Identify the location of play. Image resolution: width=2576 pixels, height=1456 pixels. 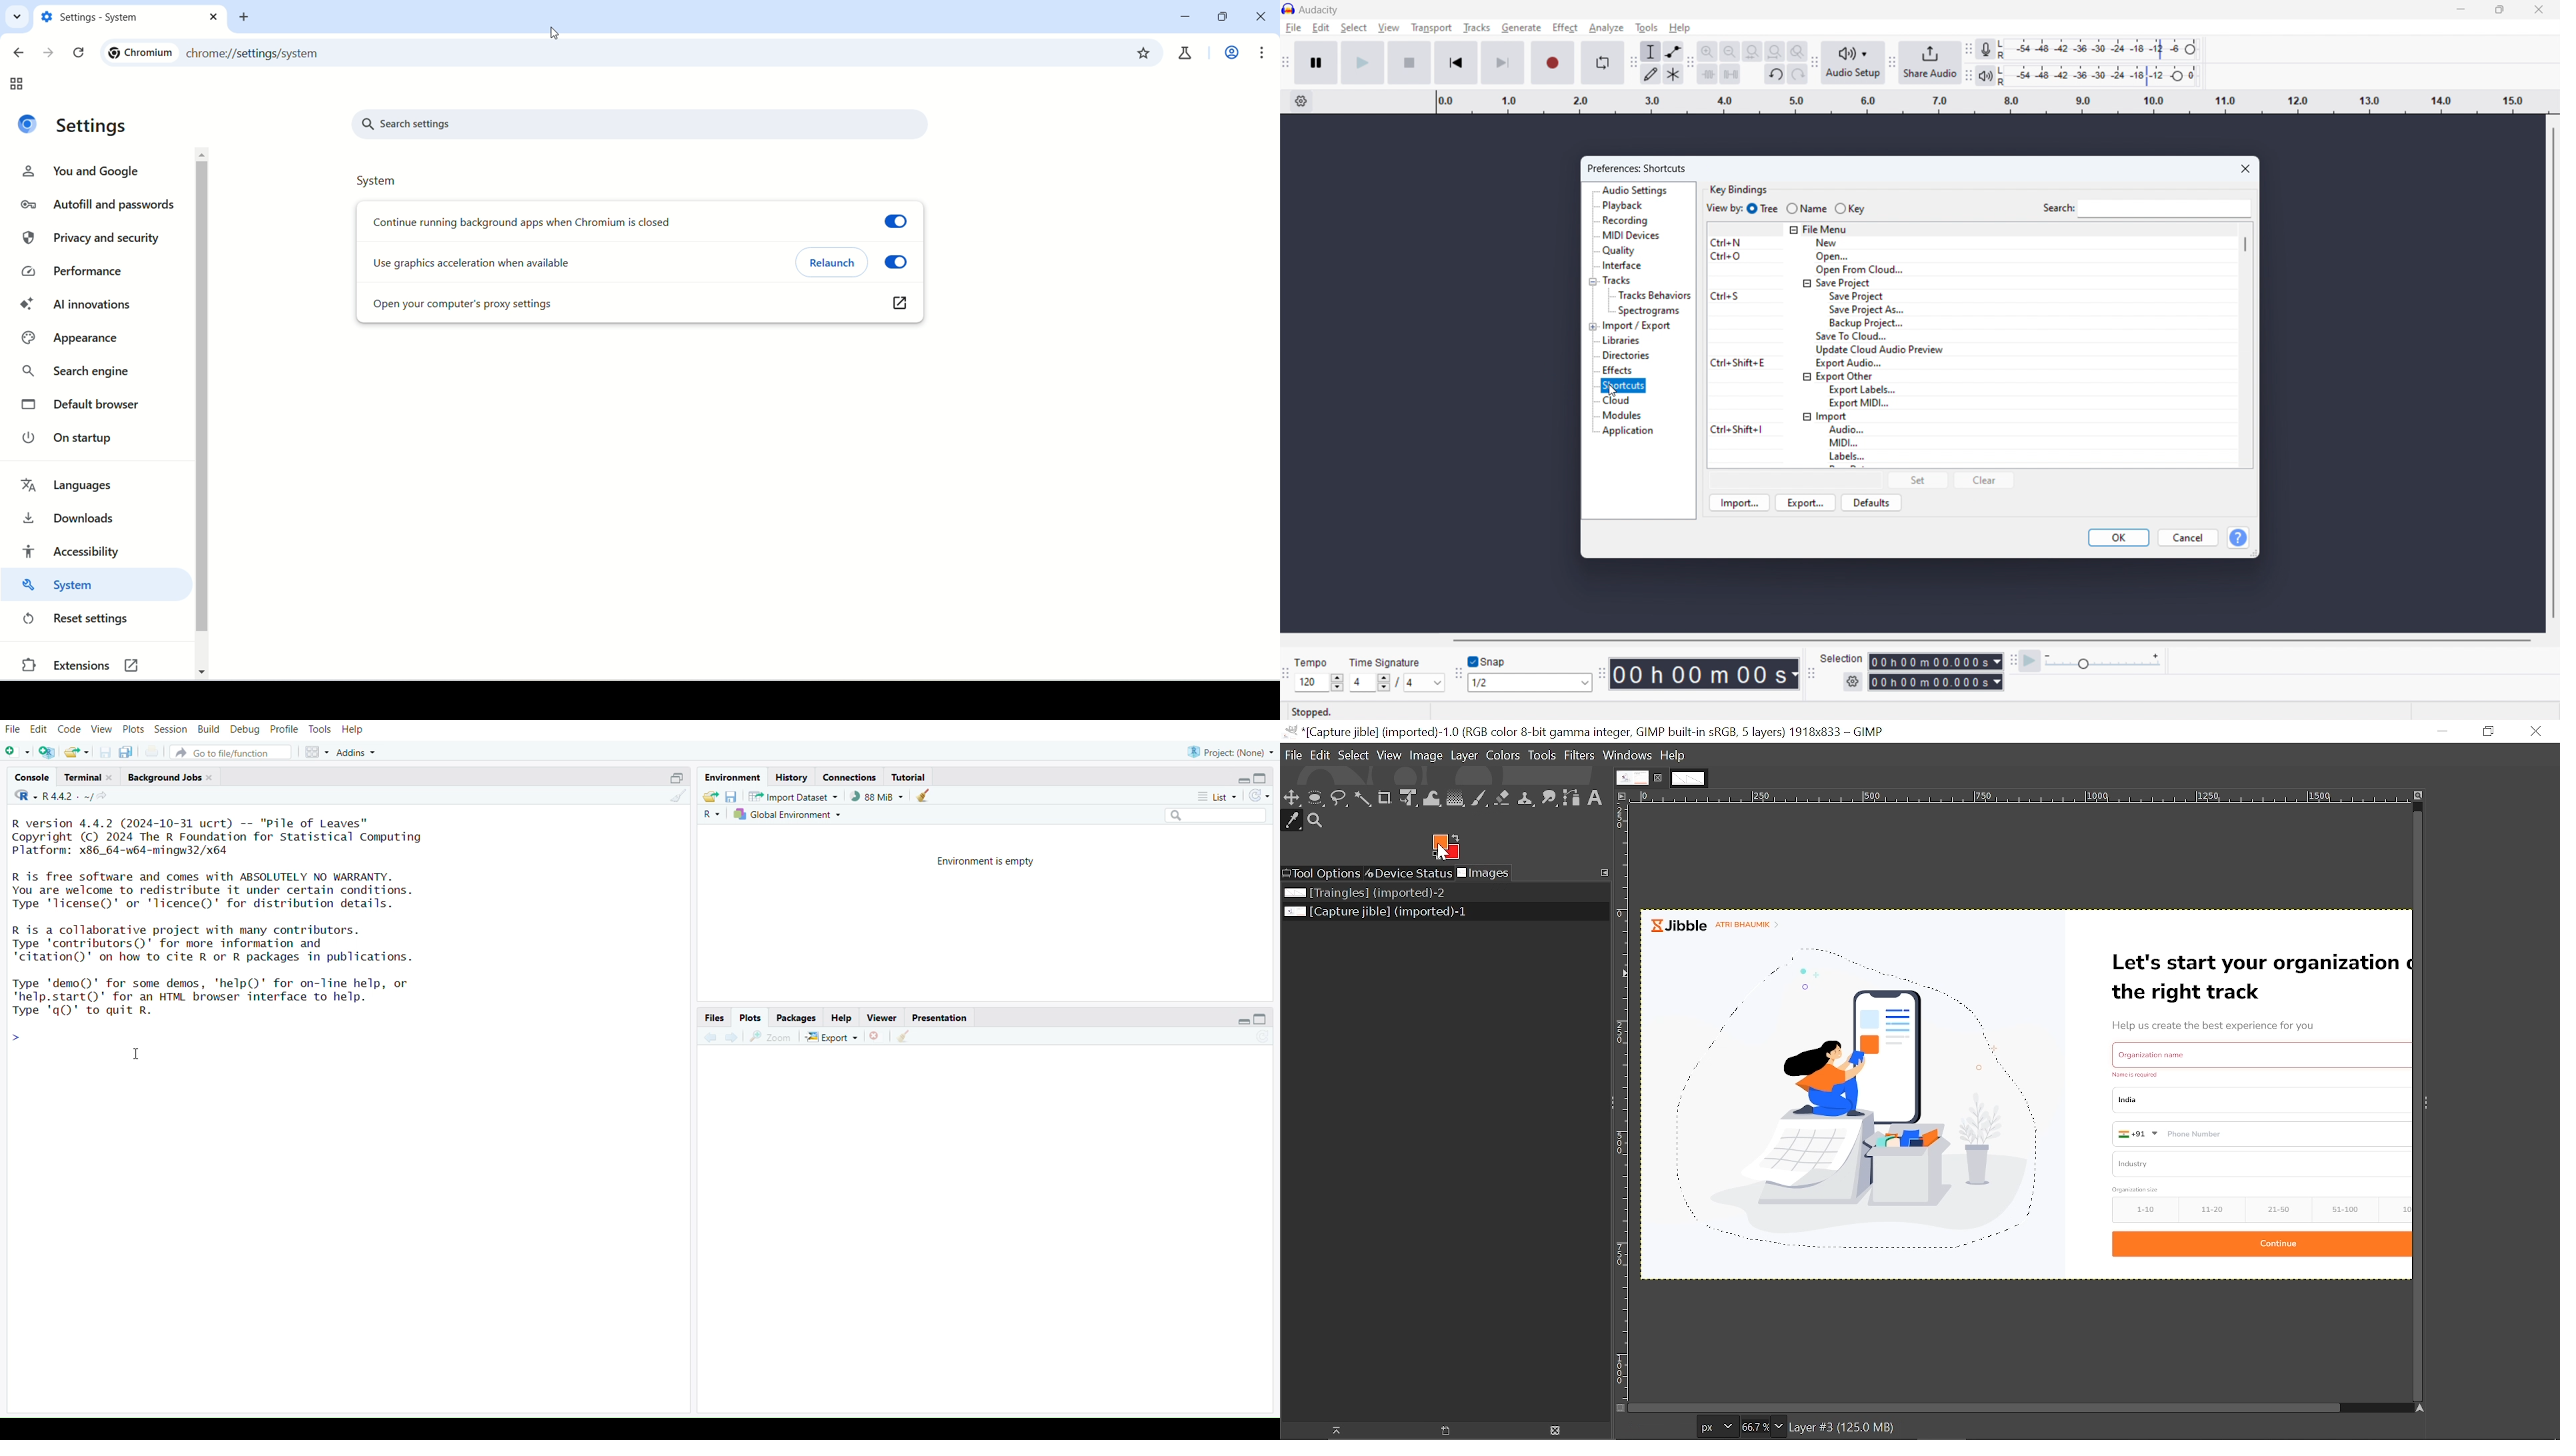
(1363, 63).